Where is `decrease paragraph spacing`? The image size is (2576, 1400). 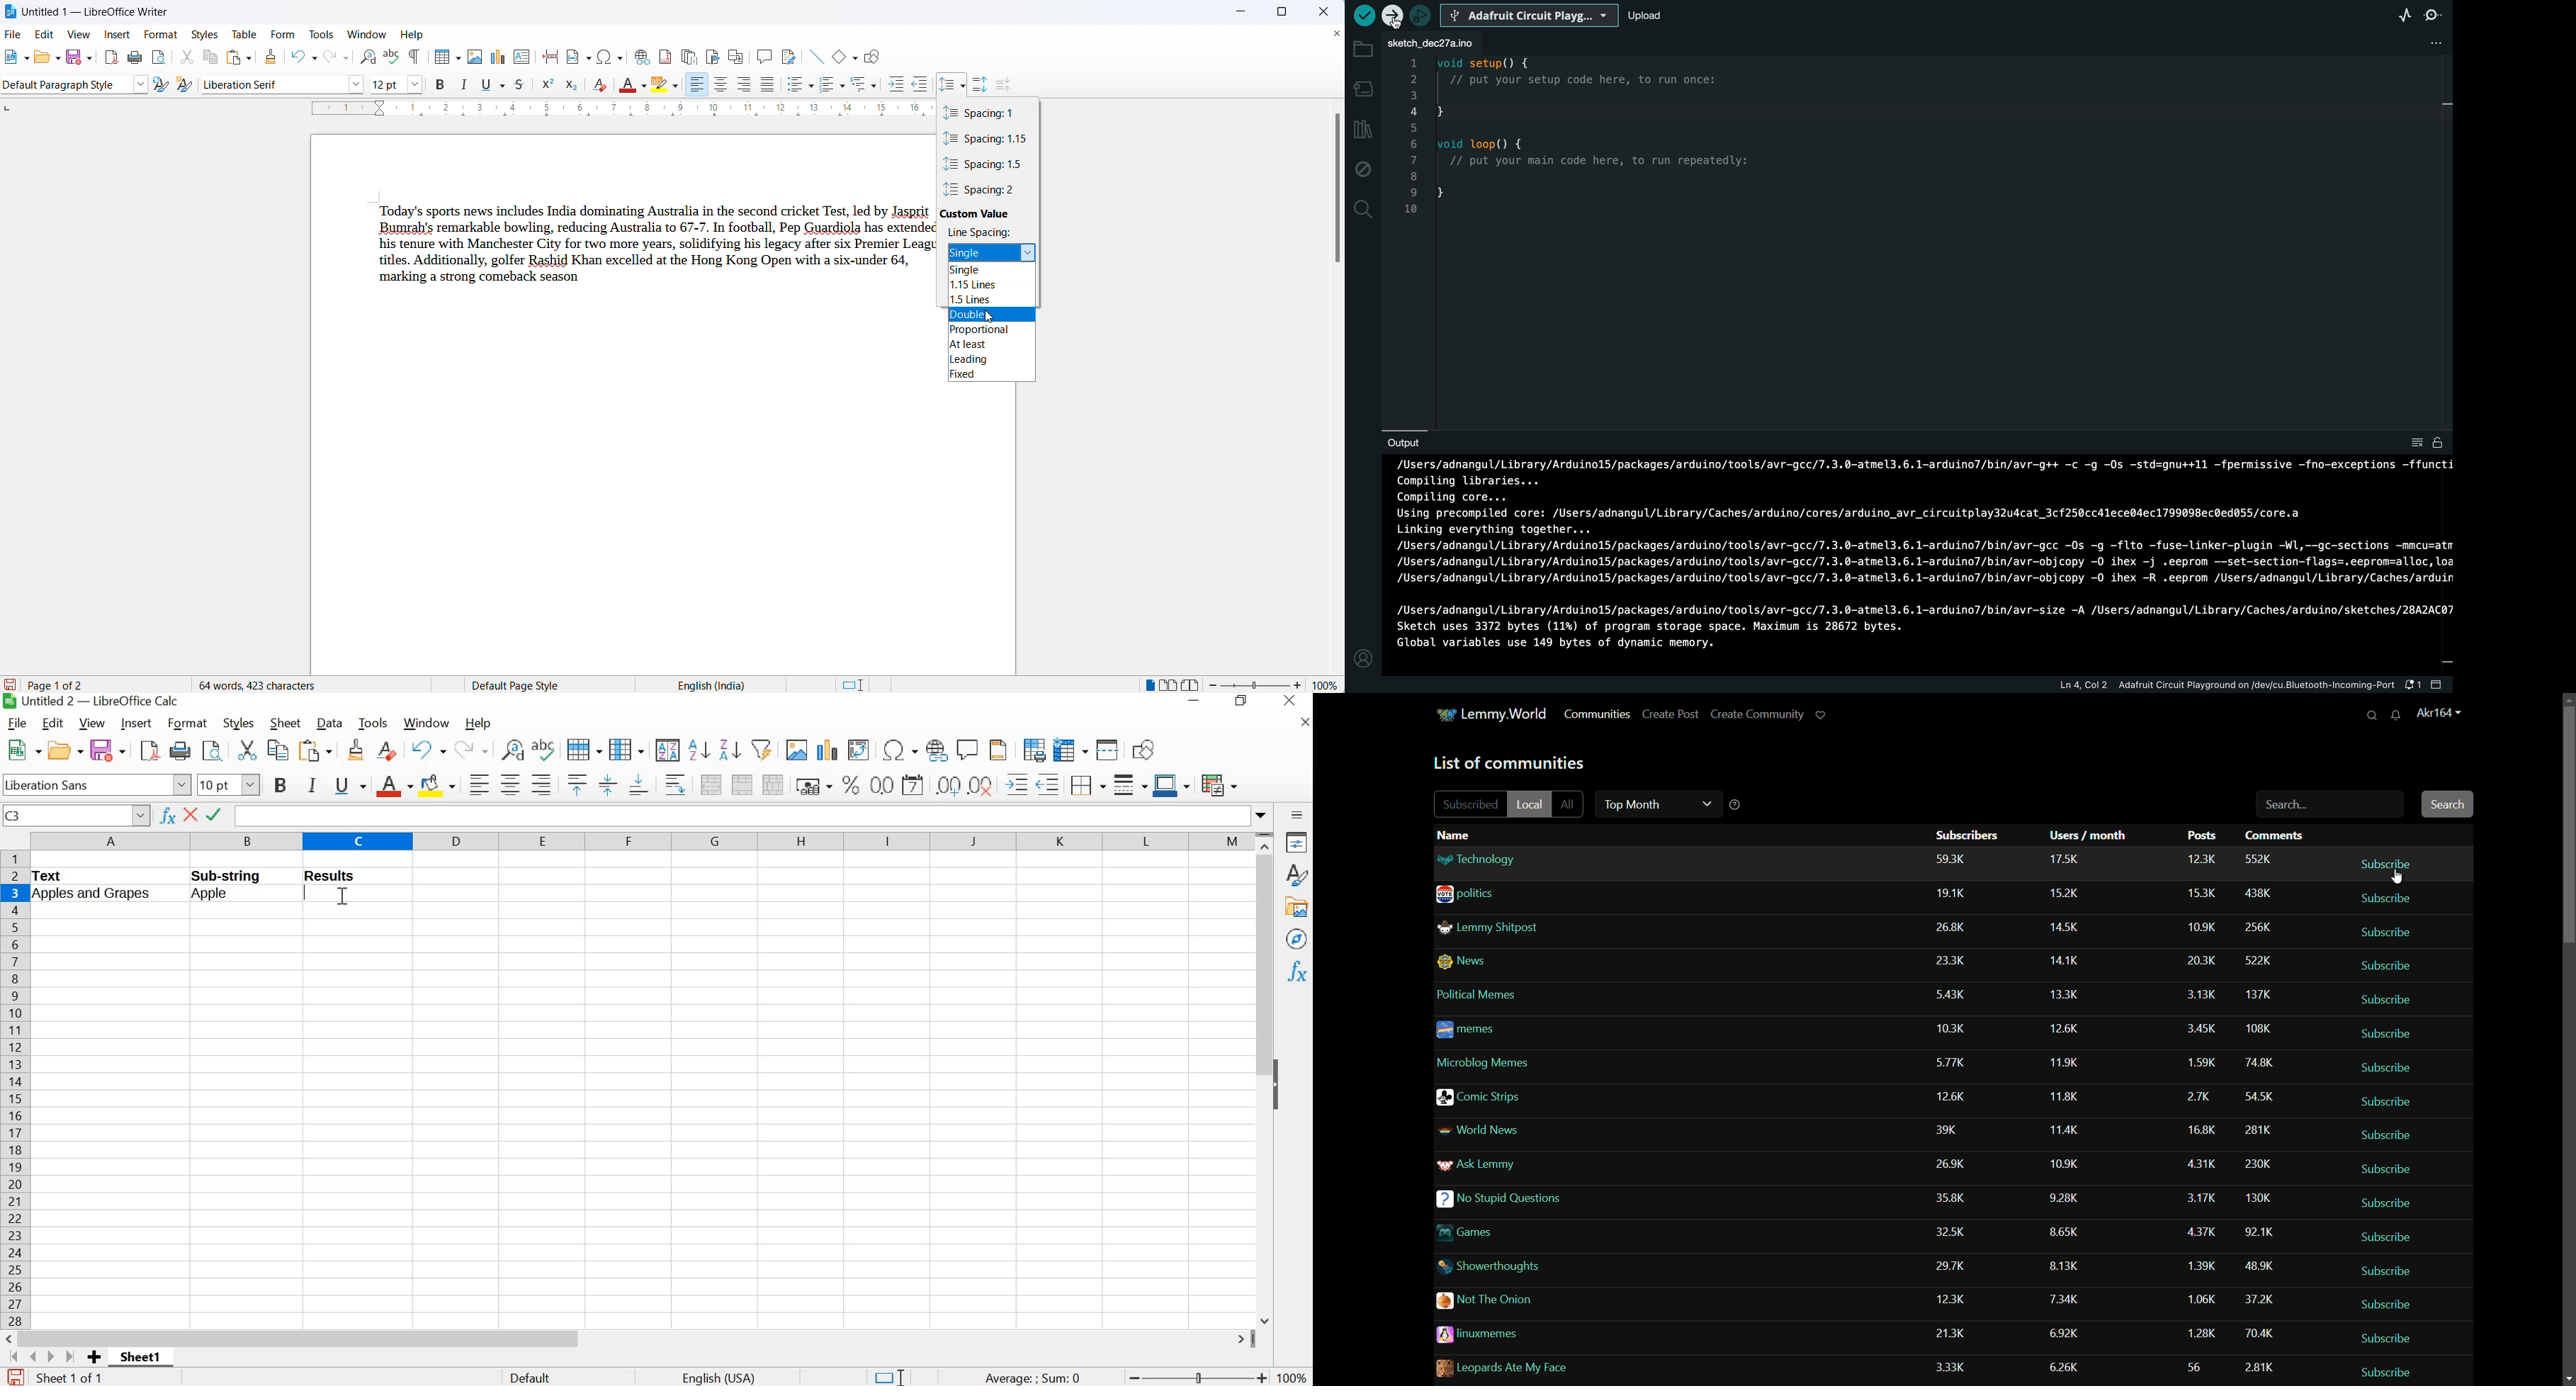
decrease paragraph spacing is located at coordinates (1005, 84).